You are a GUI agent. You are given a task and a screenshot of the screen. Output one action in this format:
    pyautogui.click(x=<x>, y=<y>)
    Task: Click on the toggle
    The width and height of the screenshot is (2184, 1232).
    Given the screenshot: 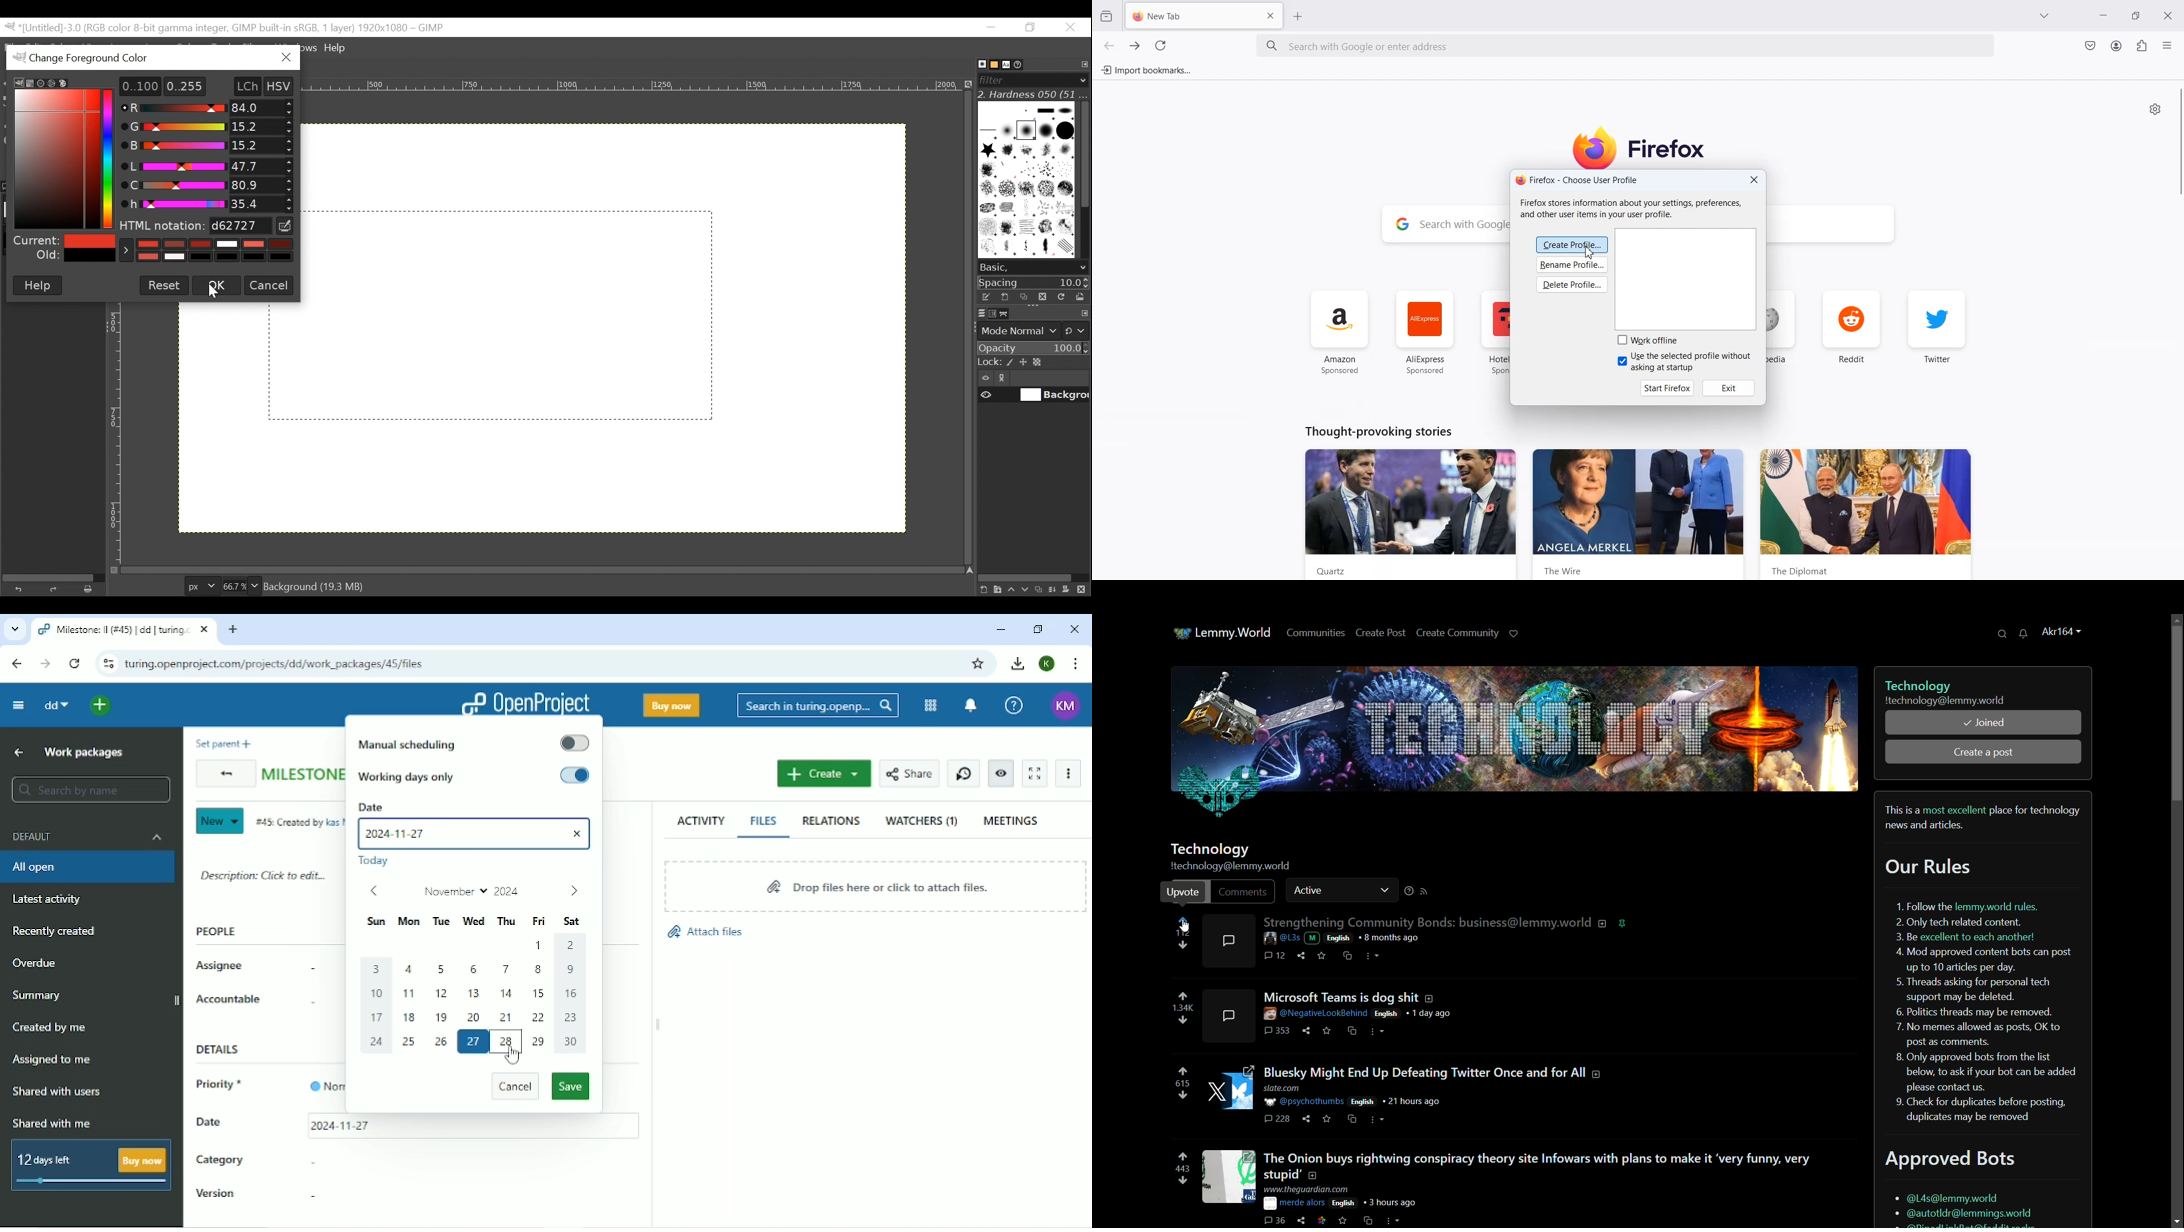 What is the action you would take?
    pyautogui.click(x=574, y=743)
    